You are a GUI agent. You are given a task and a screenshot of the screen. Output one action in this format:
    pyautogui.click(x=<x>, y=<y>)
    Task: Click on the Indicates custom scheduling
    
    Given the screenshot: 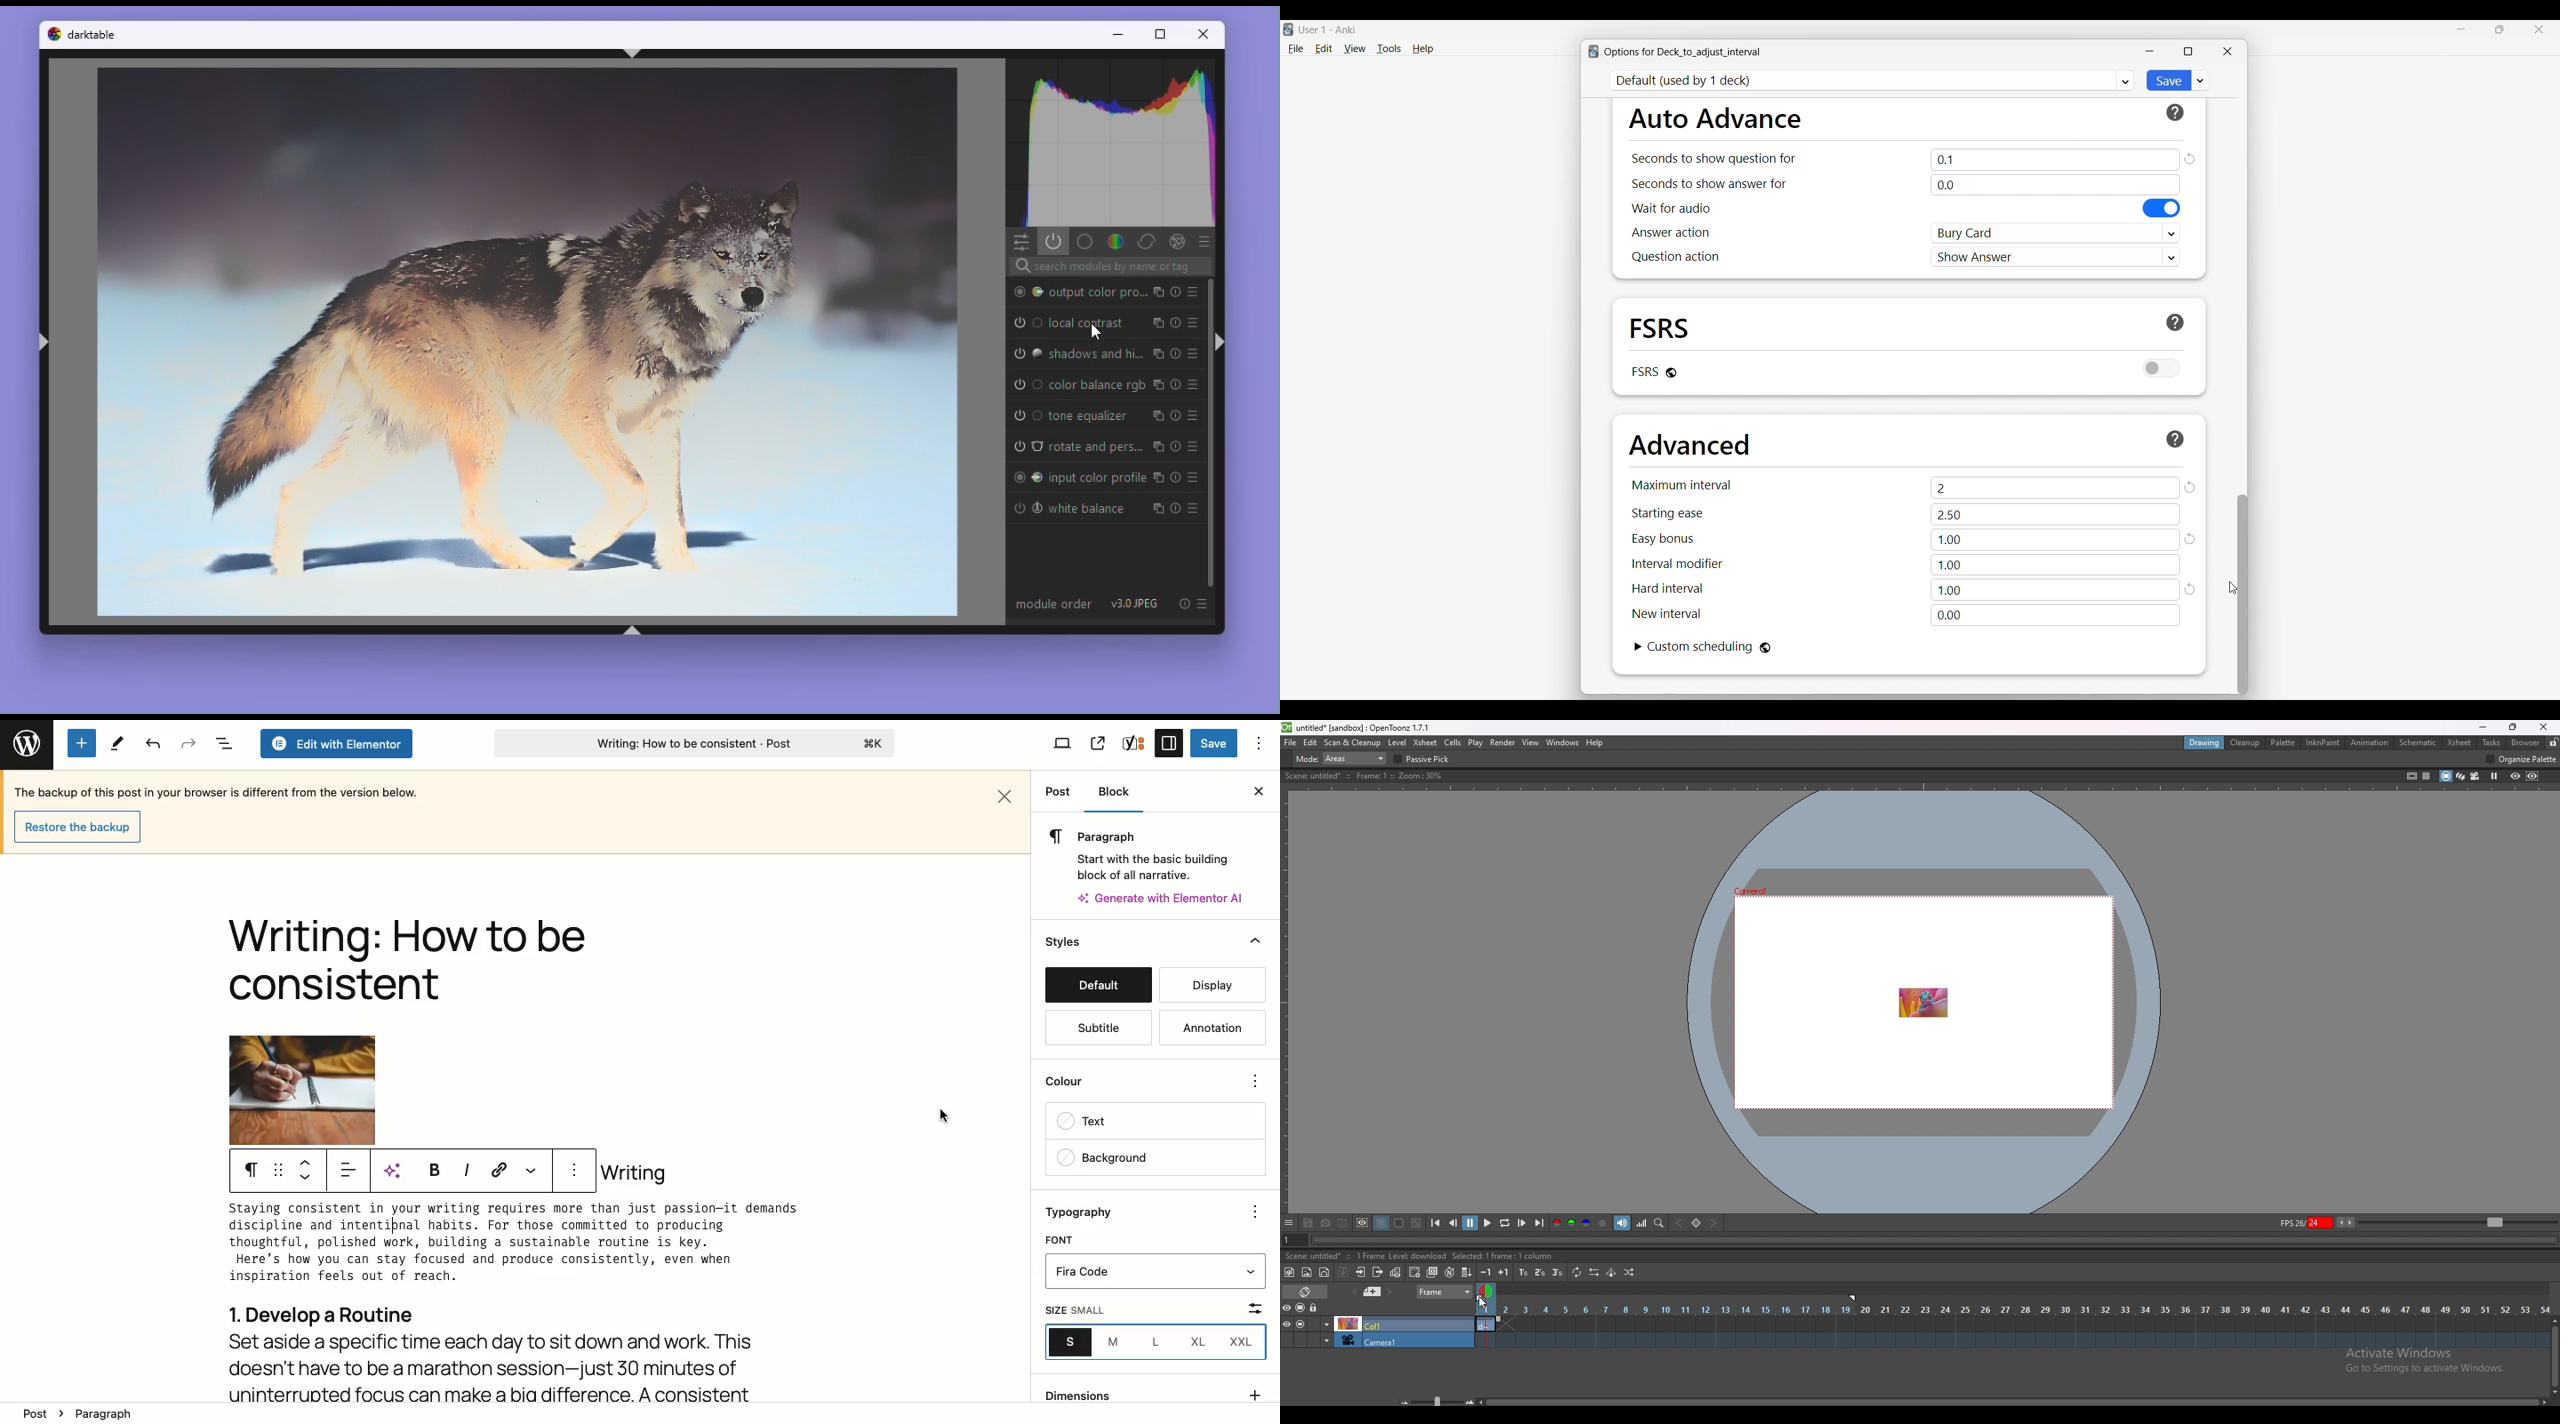 What is the action you would take?
    pyautogui.click(x=1701, y=647)
    